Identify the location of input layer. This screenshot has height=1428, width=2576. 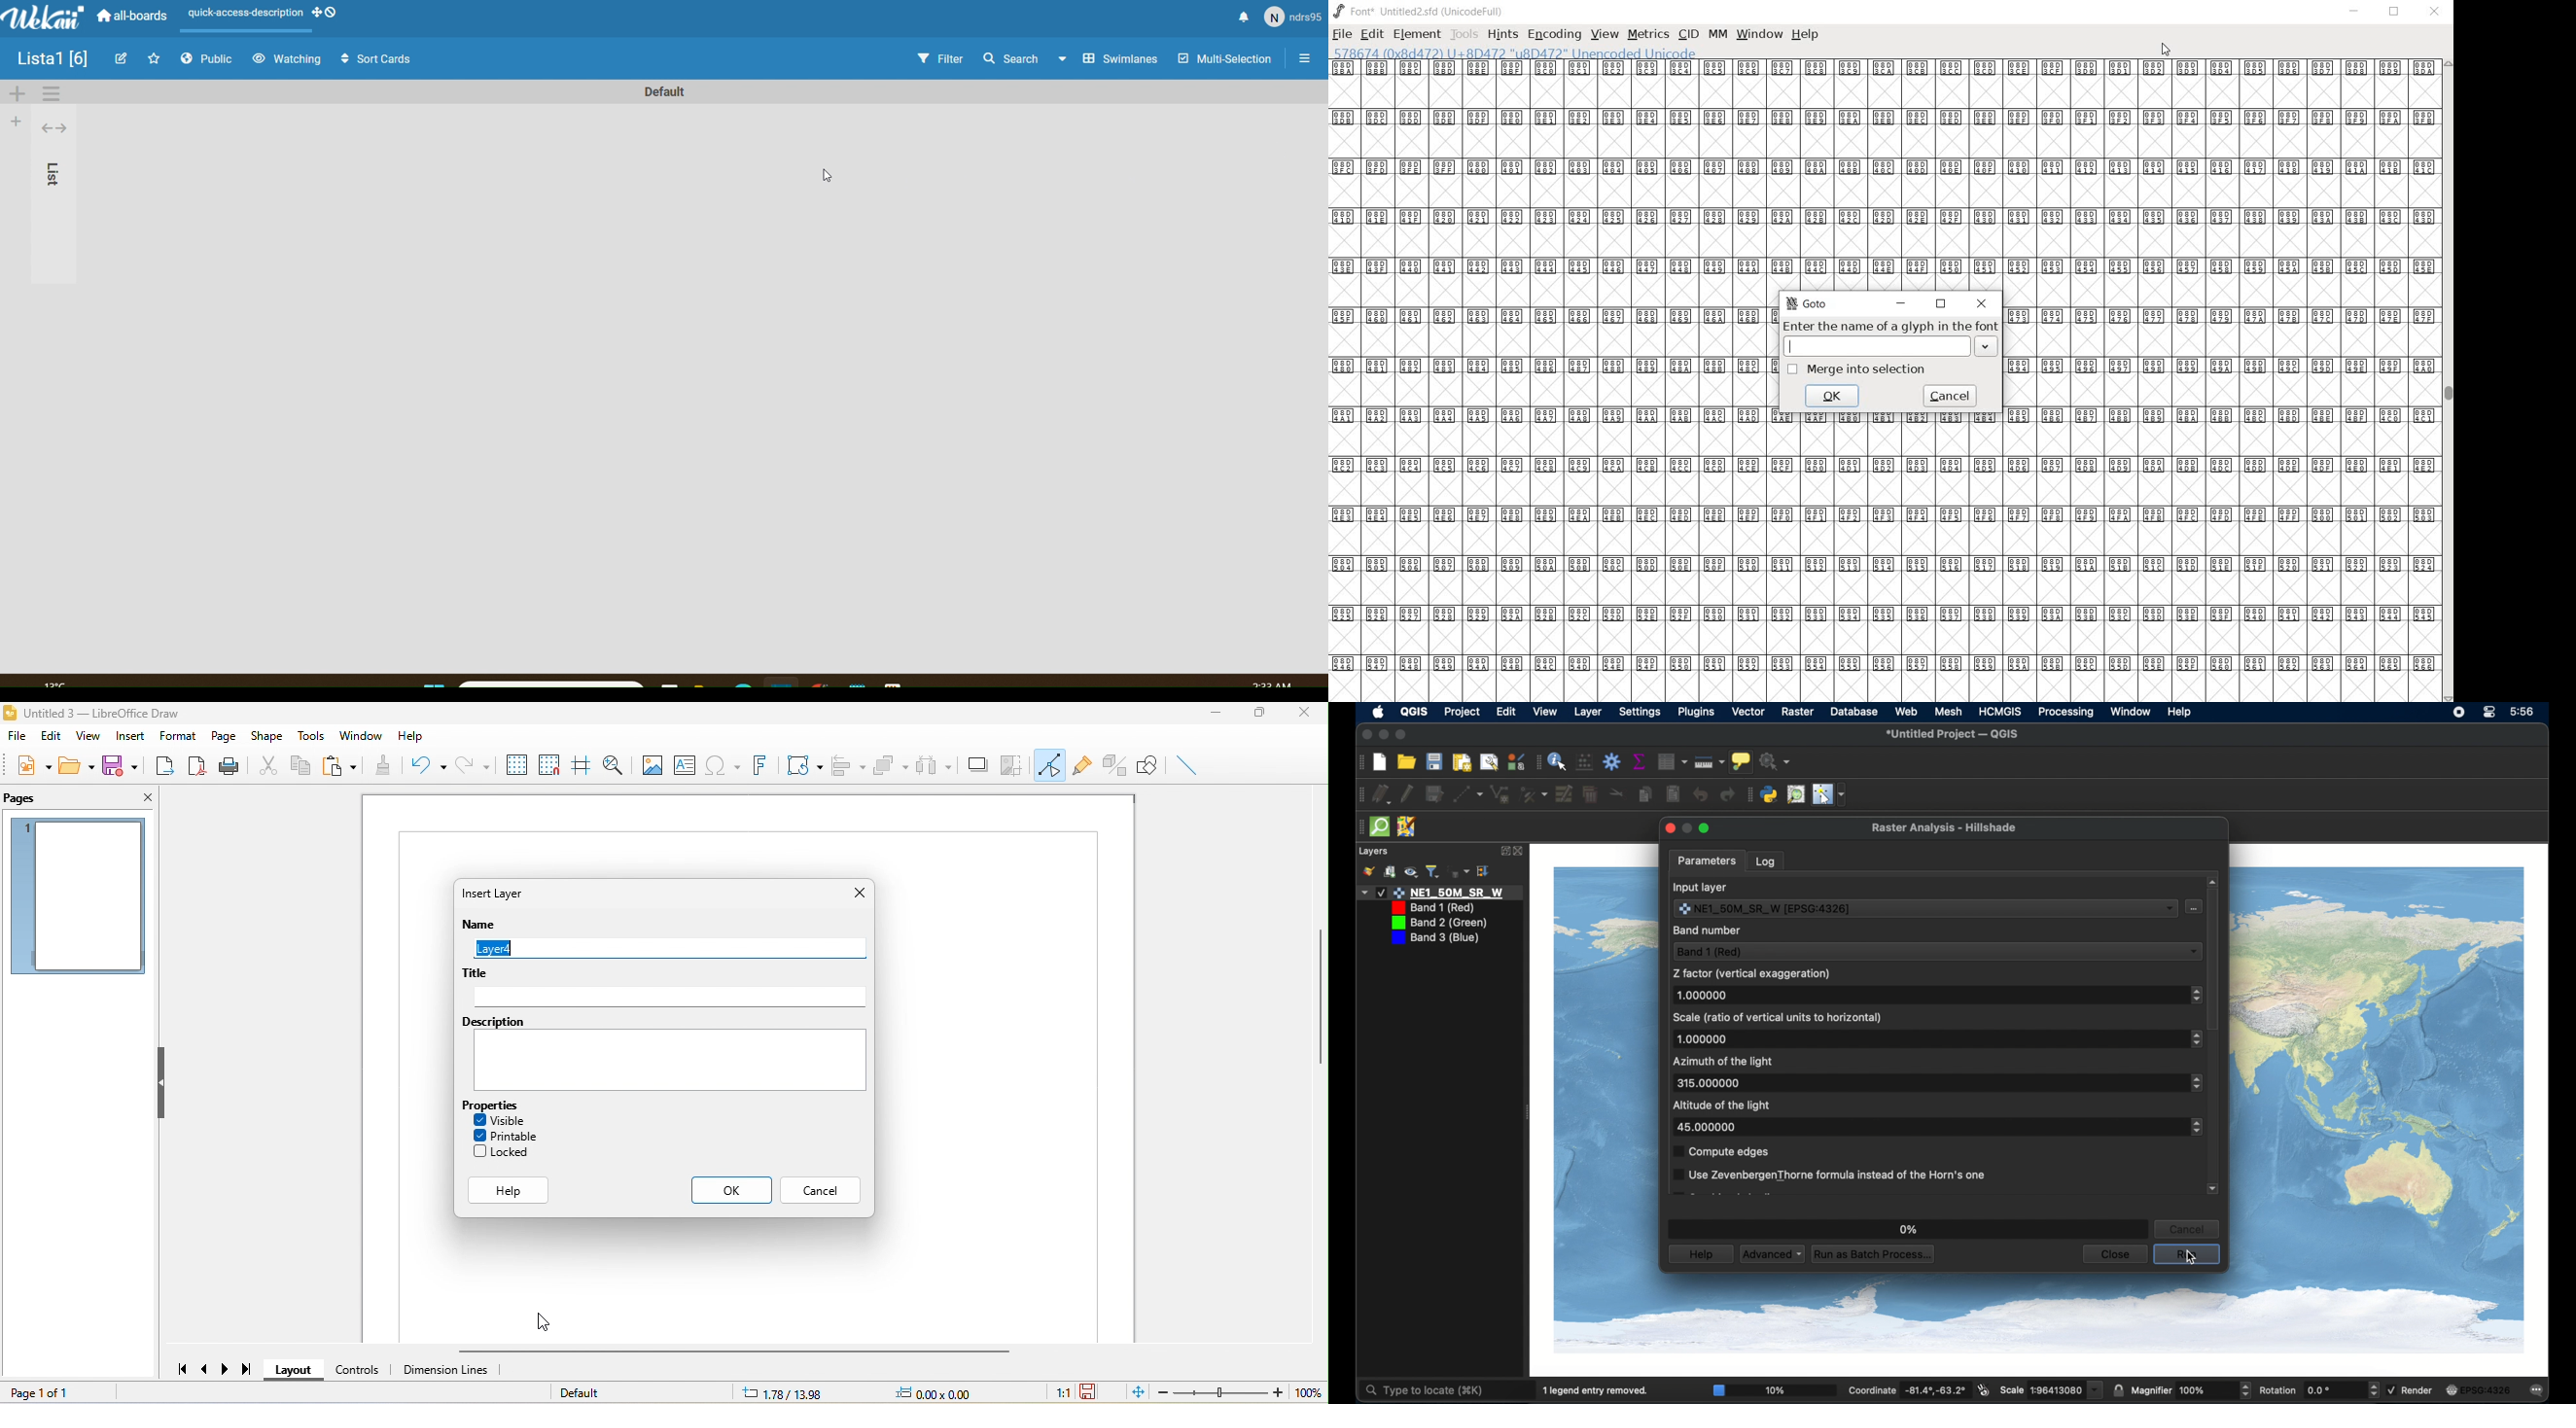
(1701, 887).